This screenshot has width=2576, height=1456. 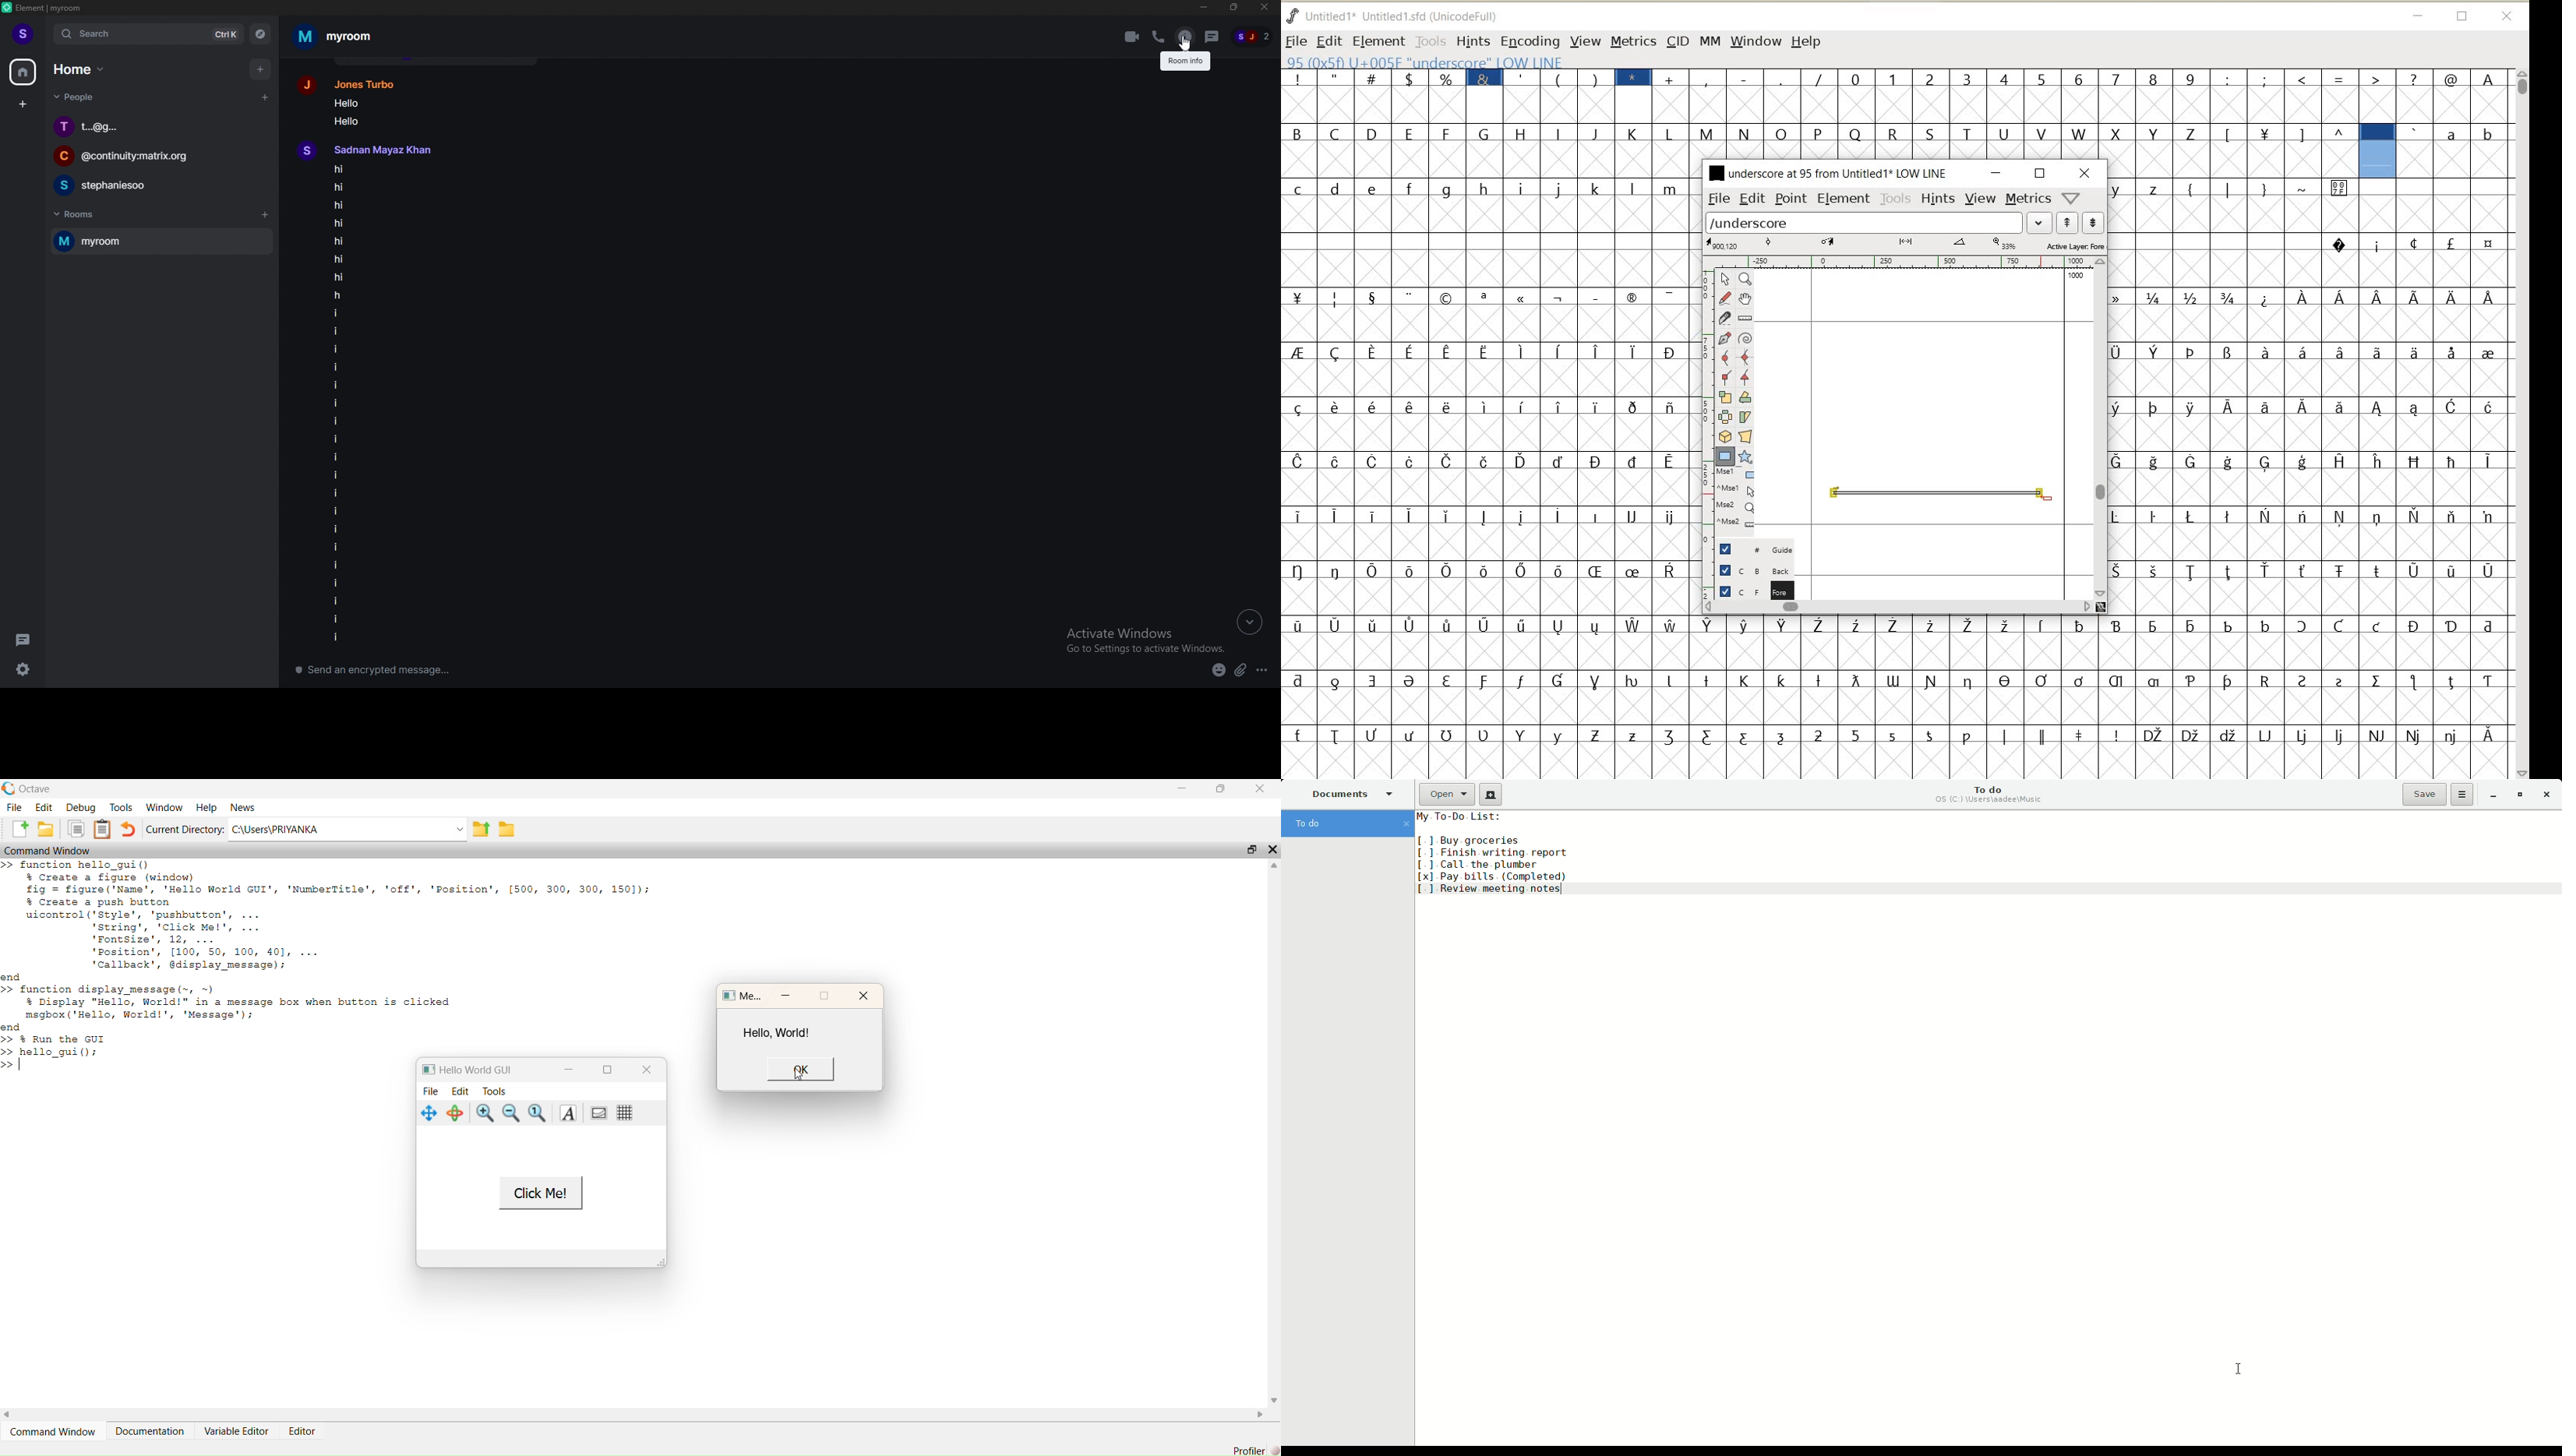 What do you see at coordinates (324, 960) in the screenshot?
I see `EE  —
> function hello_gui()
$ Create a figure (window)
fig = figure ('Name', 'Hello World GUI', 'NumberTitle', 'off', 'Position', [500, 300, 300, 1501);
$ Create a push button
uicontrol('style', 'pushbutton', ...
string’, 'Click Me!', ...
'Fontsize', 12, ...
'Position’, [100, 50, 100, 401, ...
callback’, display message);
nd
> function display message (~, ~)
$ Display "Hello, World!" in a message box when button is clicked
msgbox ('Hello, World!', 'Message');
nd
> % Run the GUI
> hello guil():` at bounding box center [324, 960].